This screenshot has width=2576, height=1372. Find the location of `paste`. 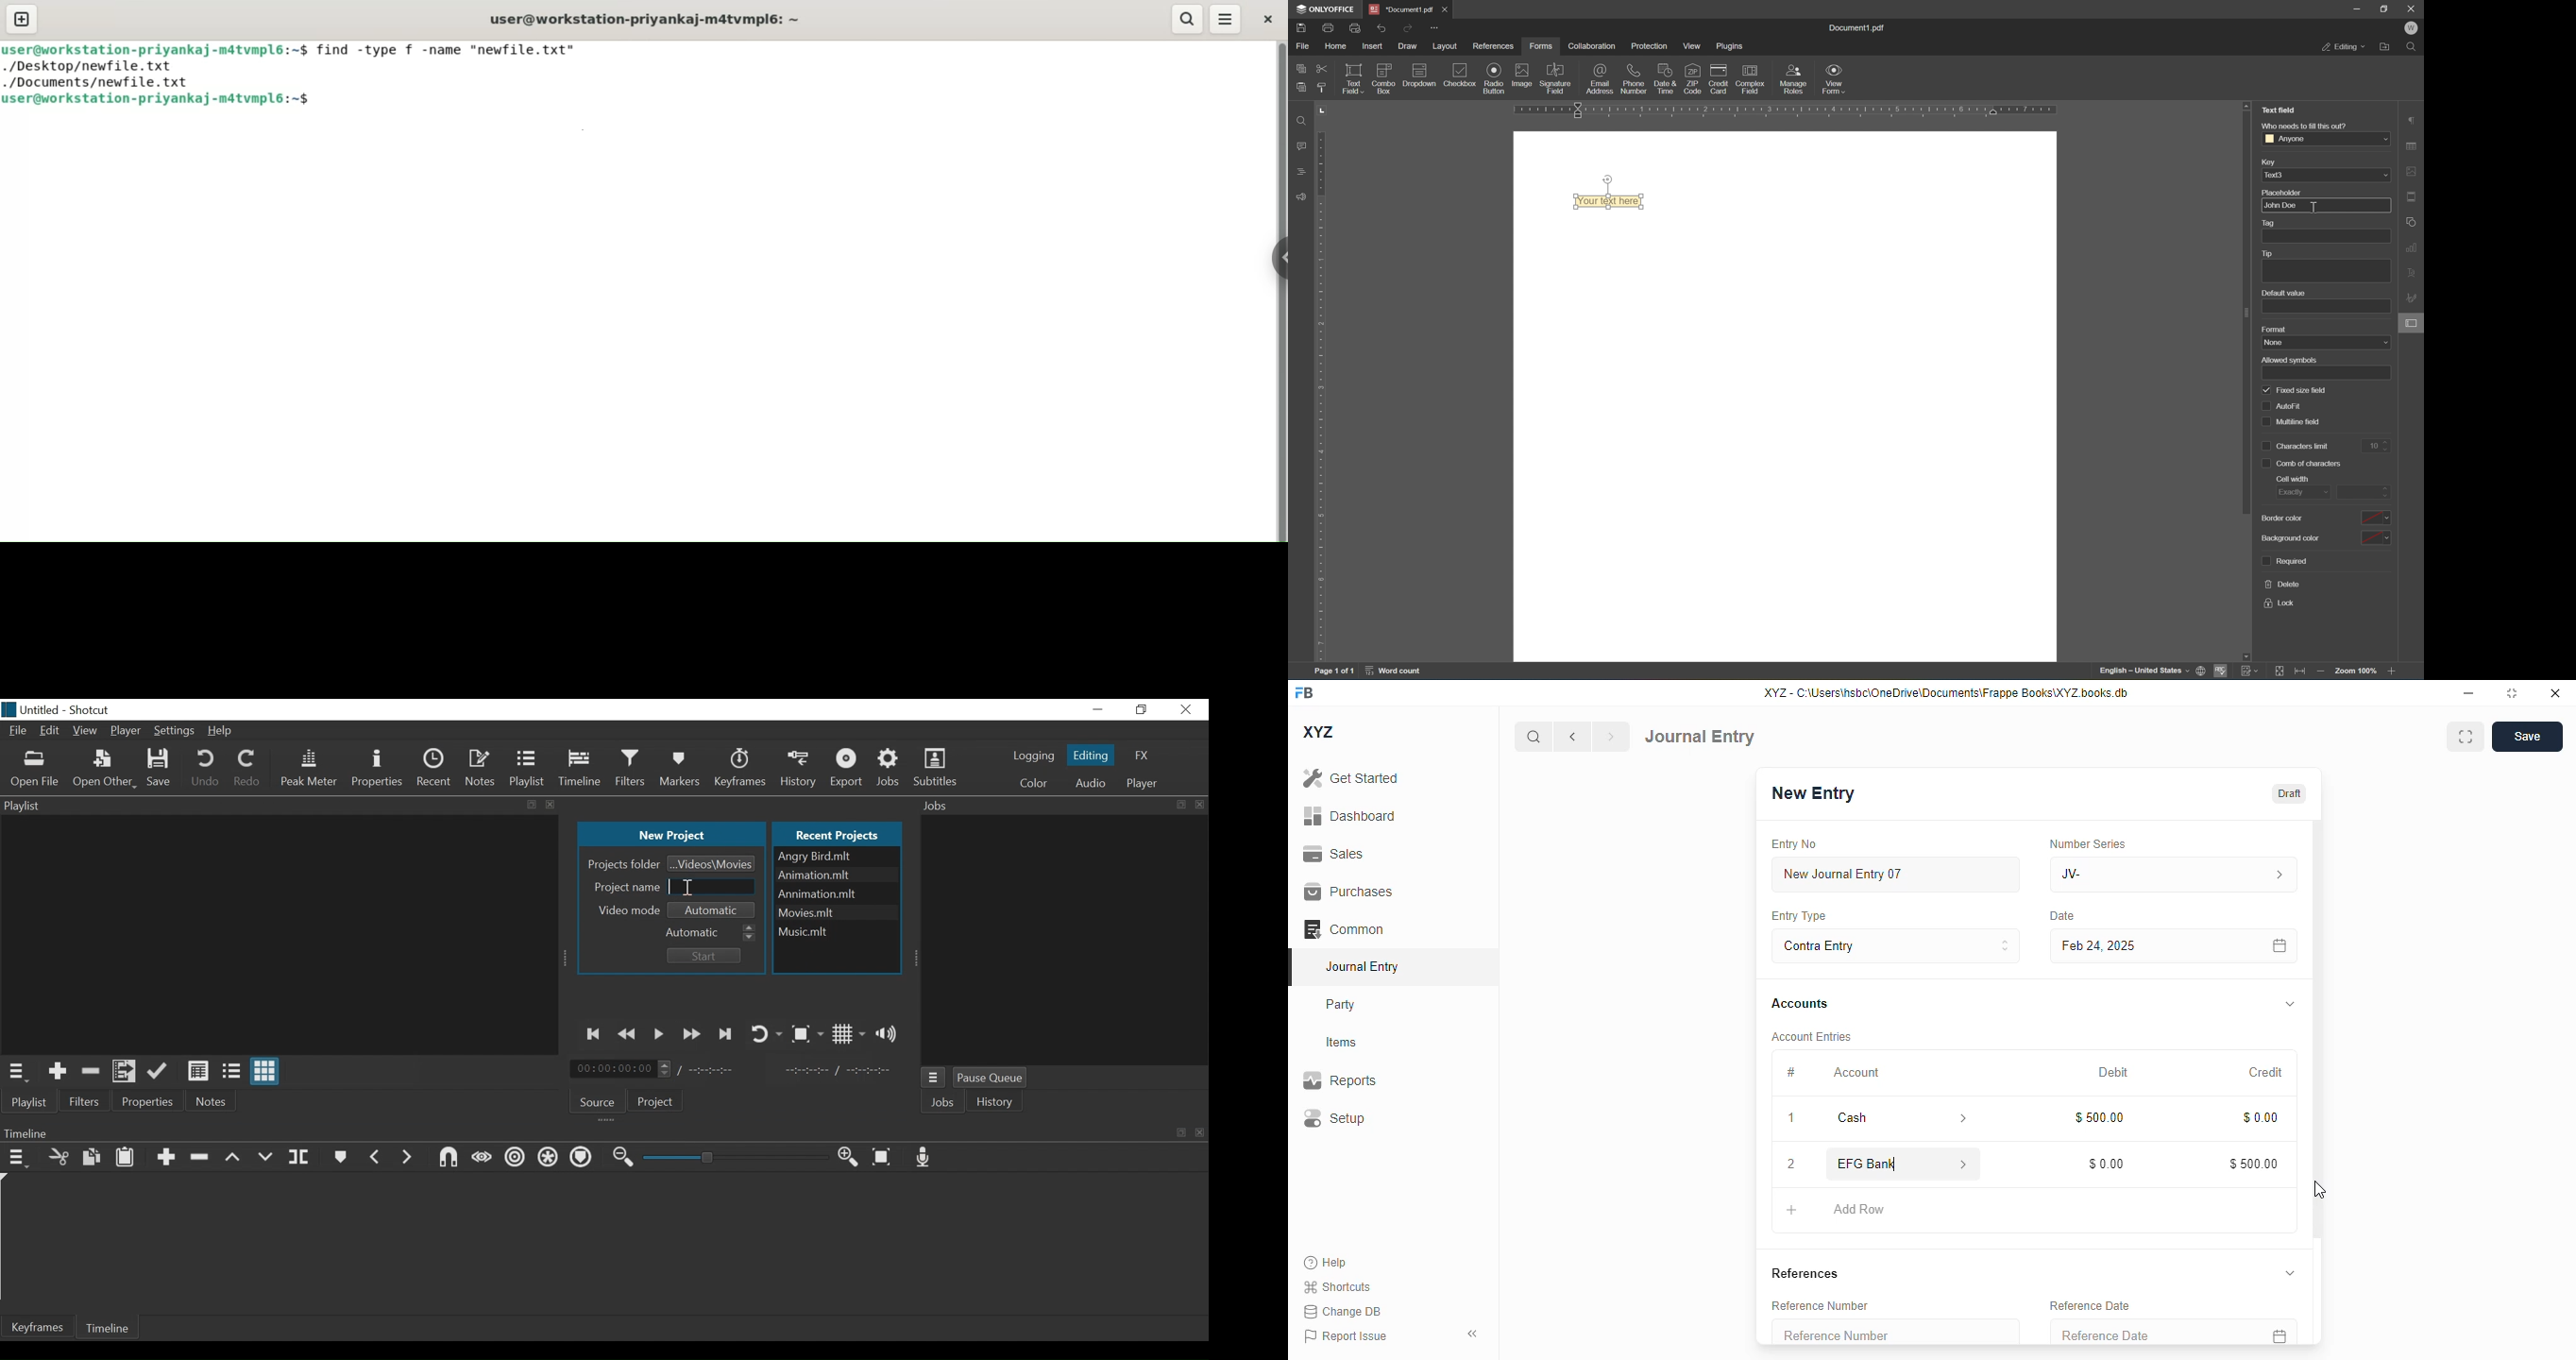

paste is located at coordinates (1301, 88).